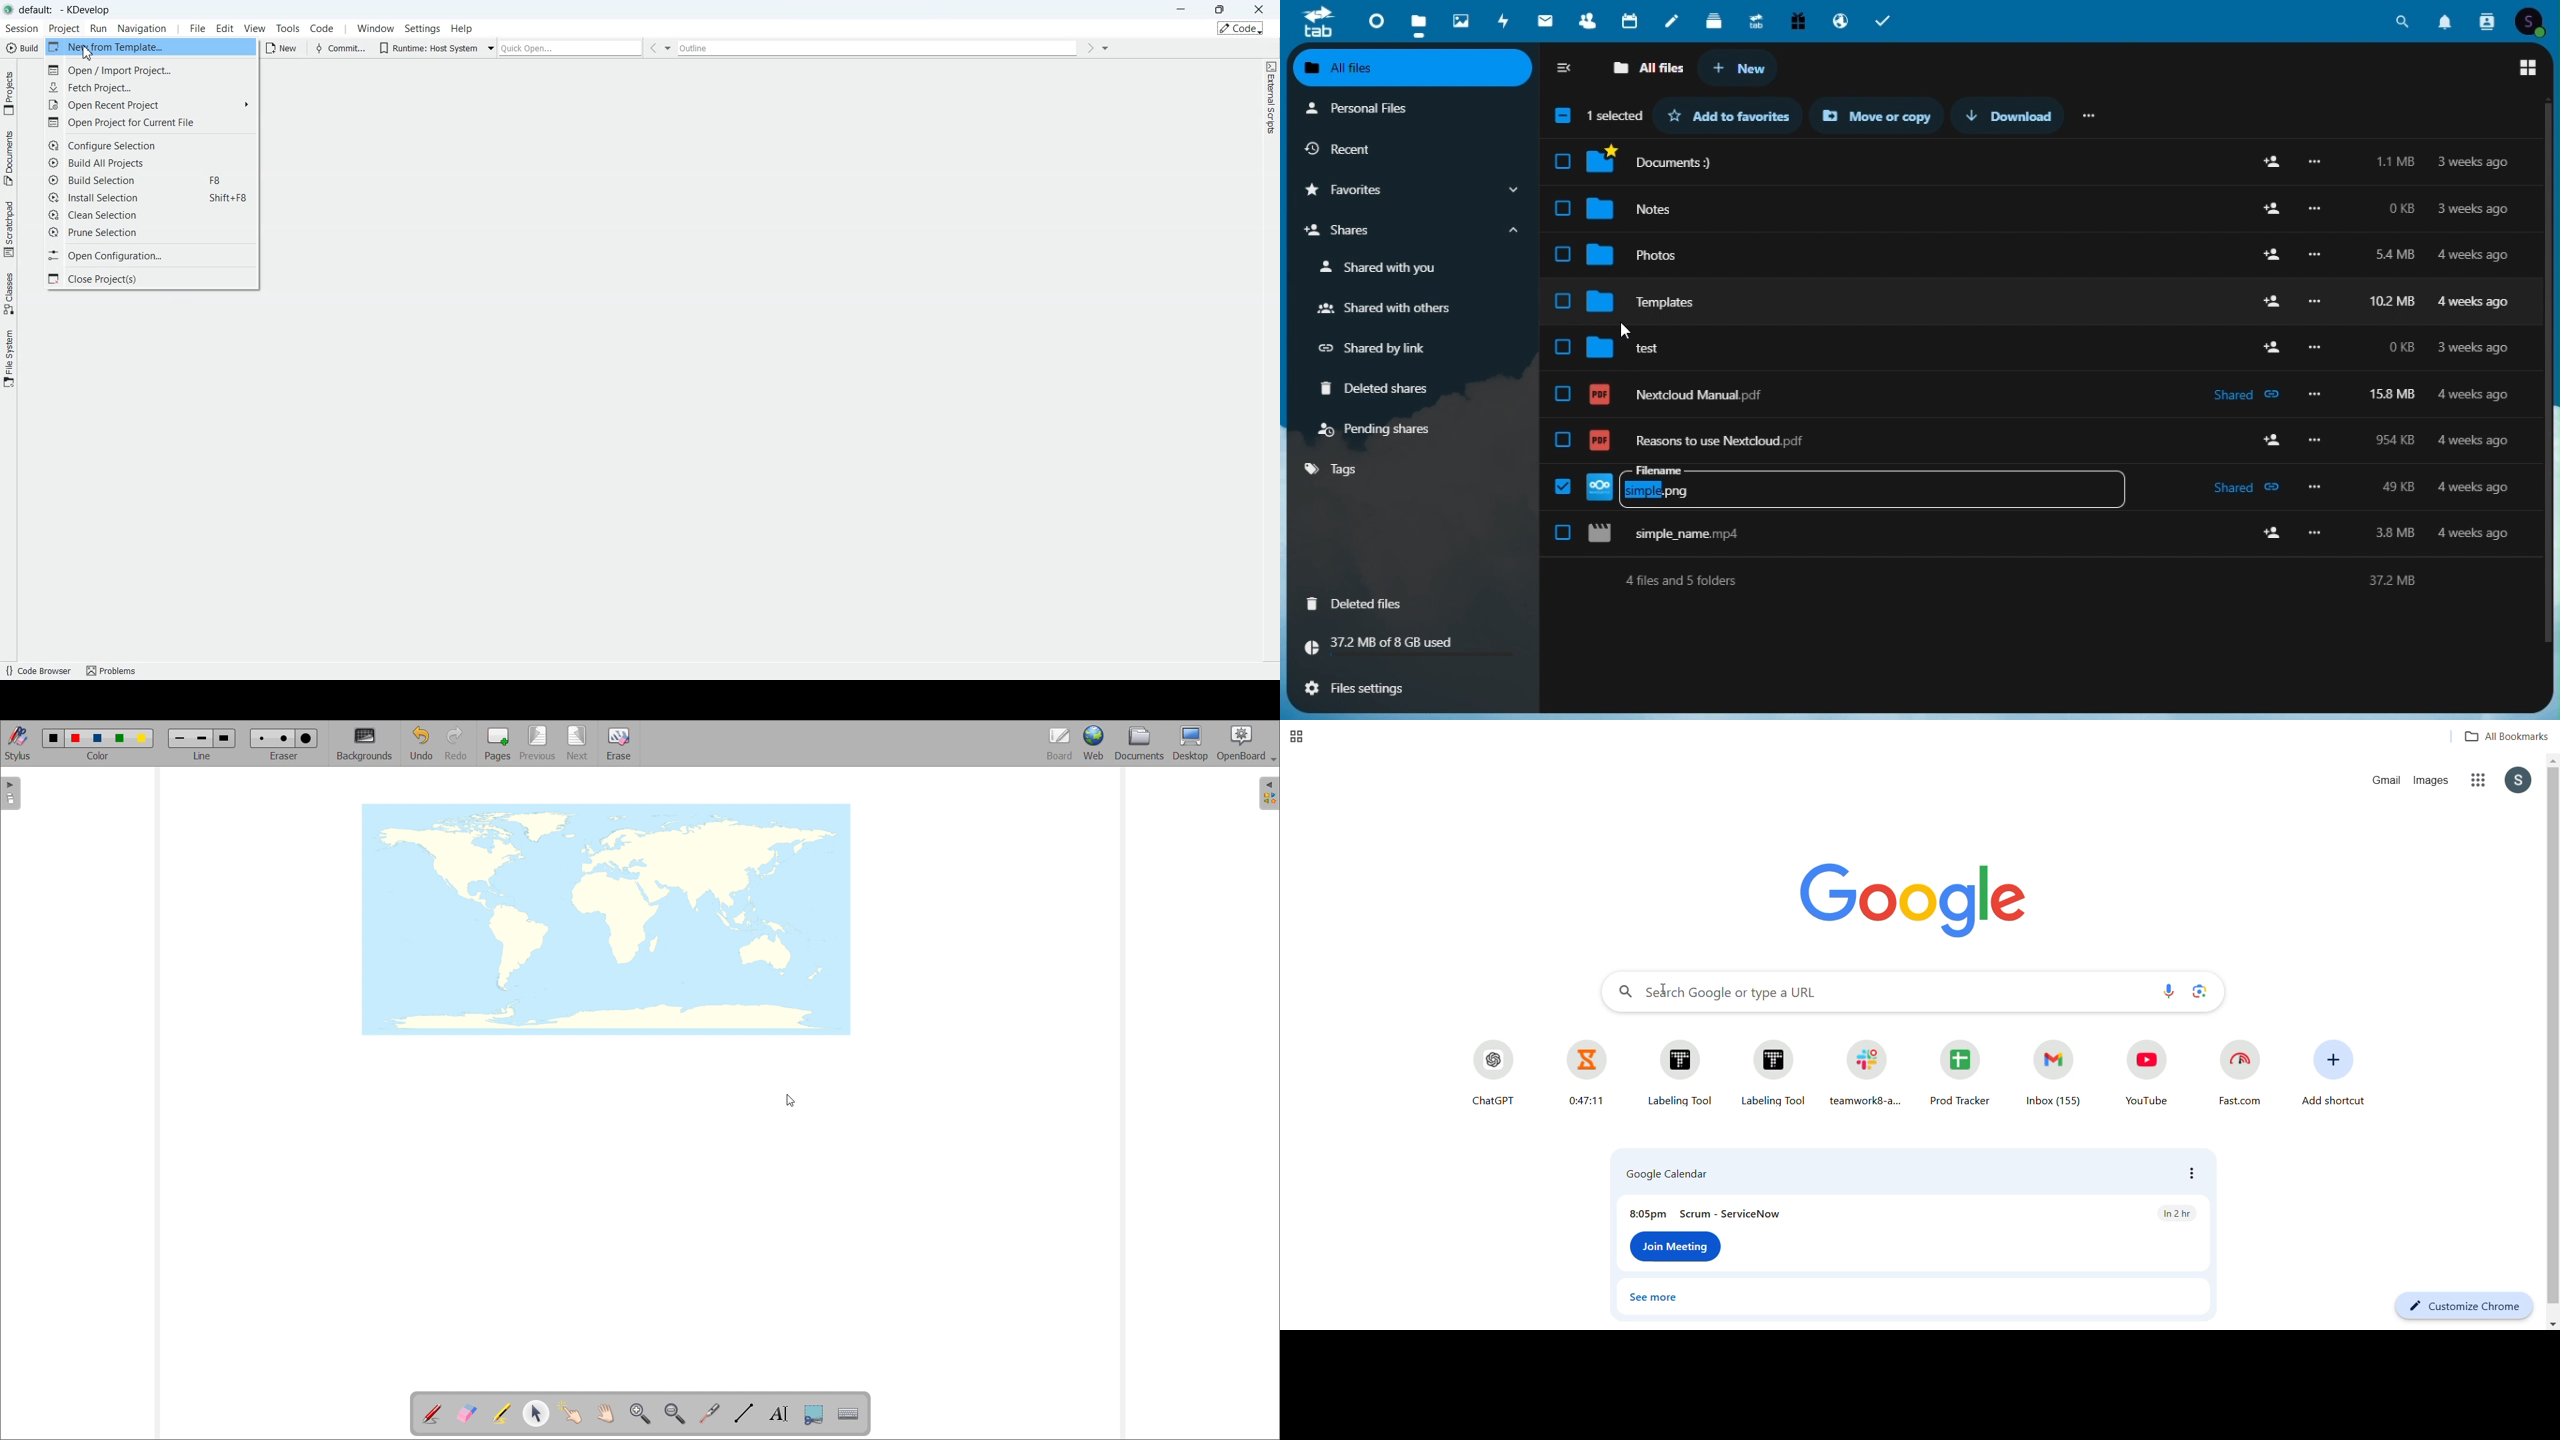  Describe the element at coordinates (1839, 20) in the screenshot. I see `email hosting` at that location.